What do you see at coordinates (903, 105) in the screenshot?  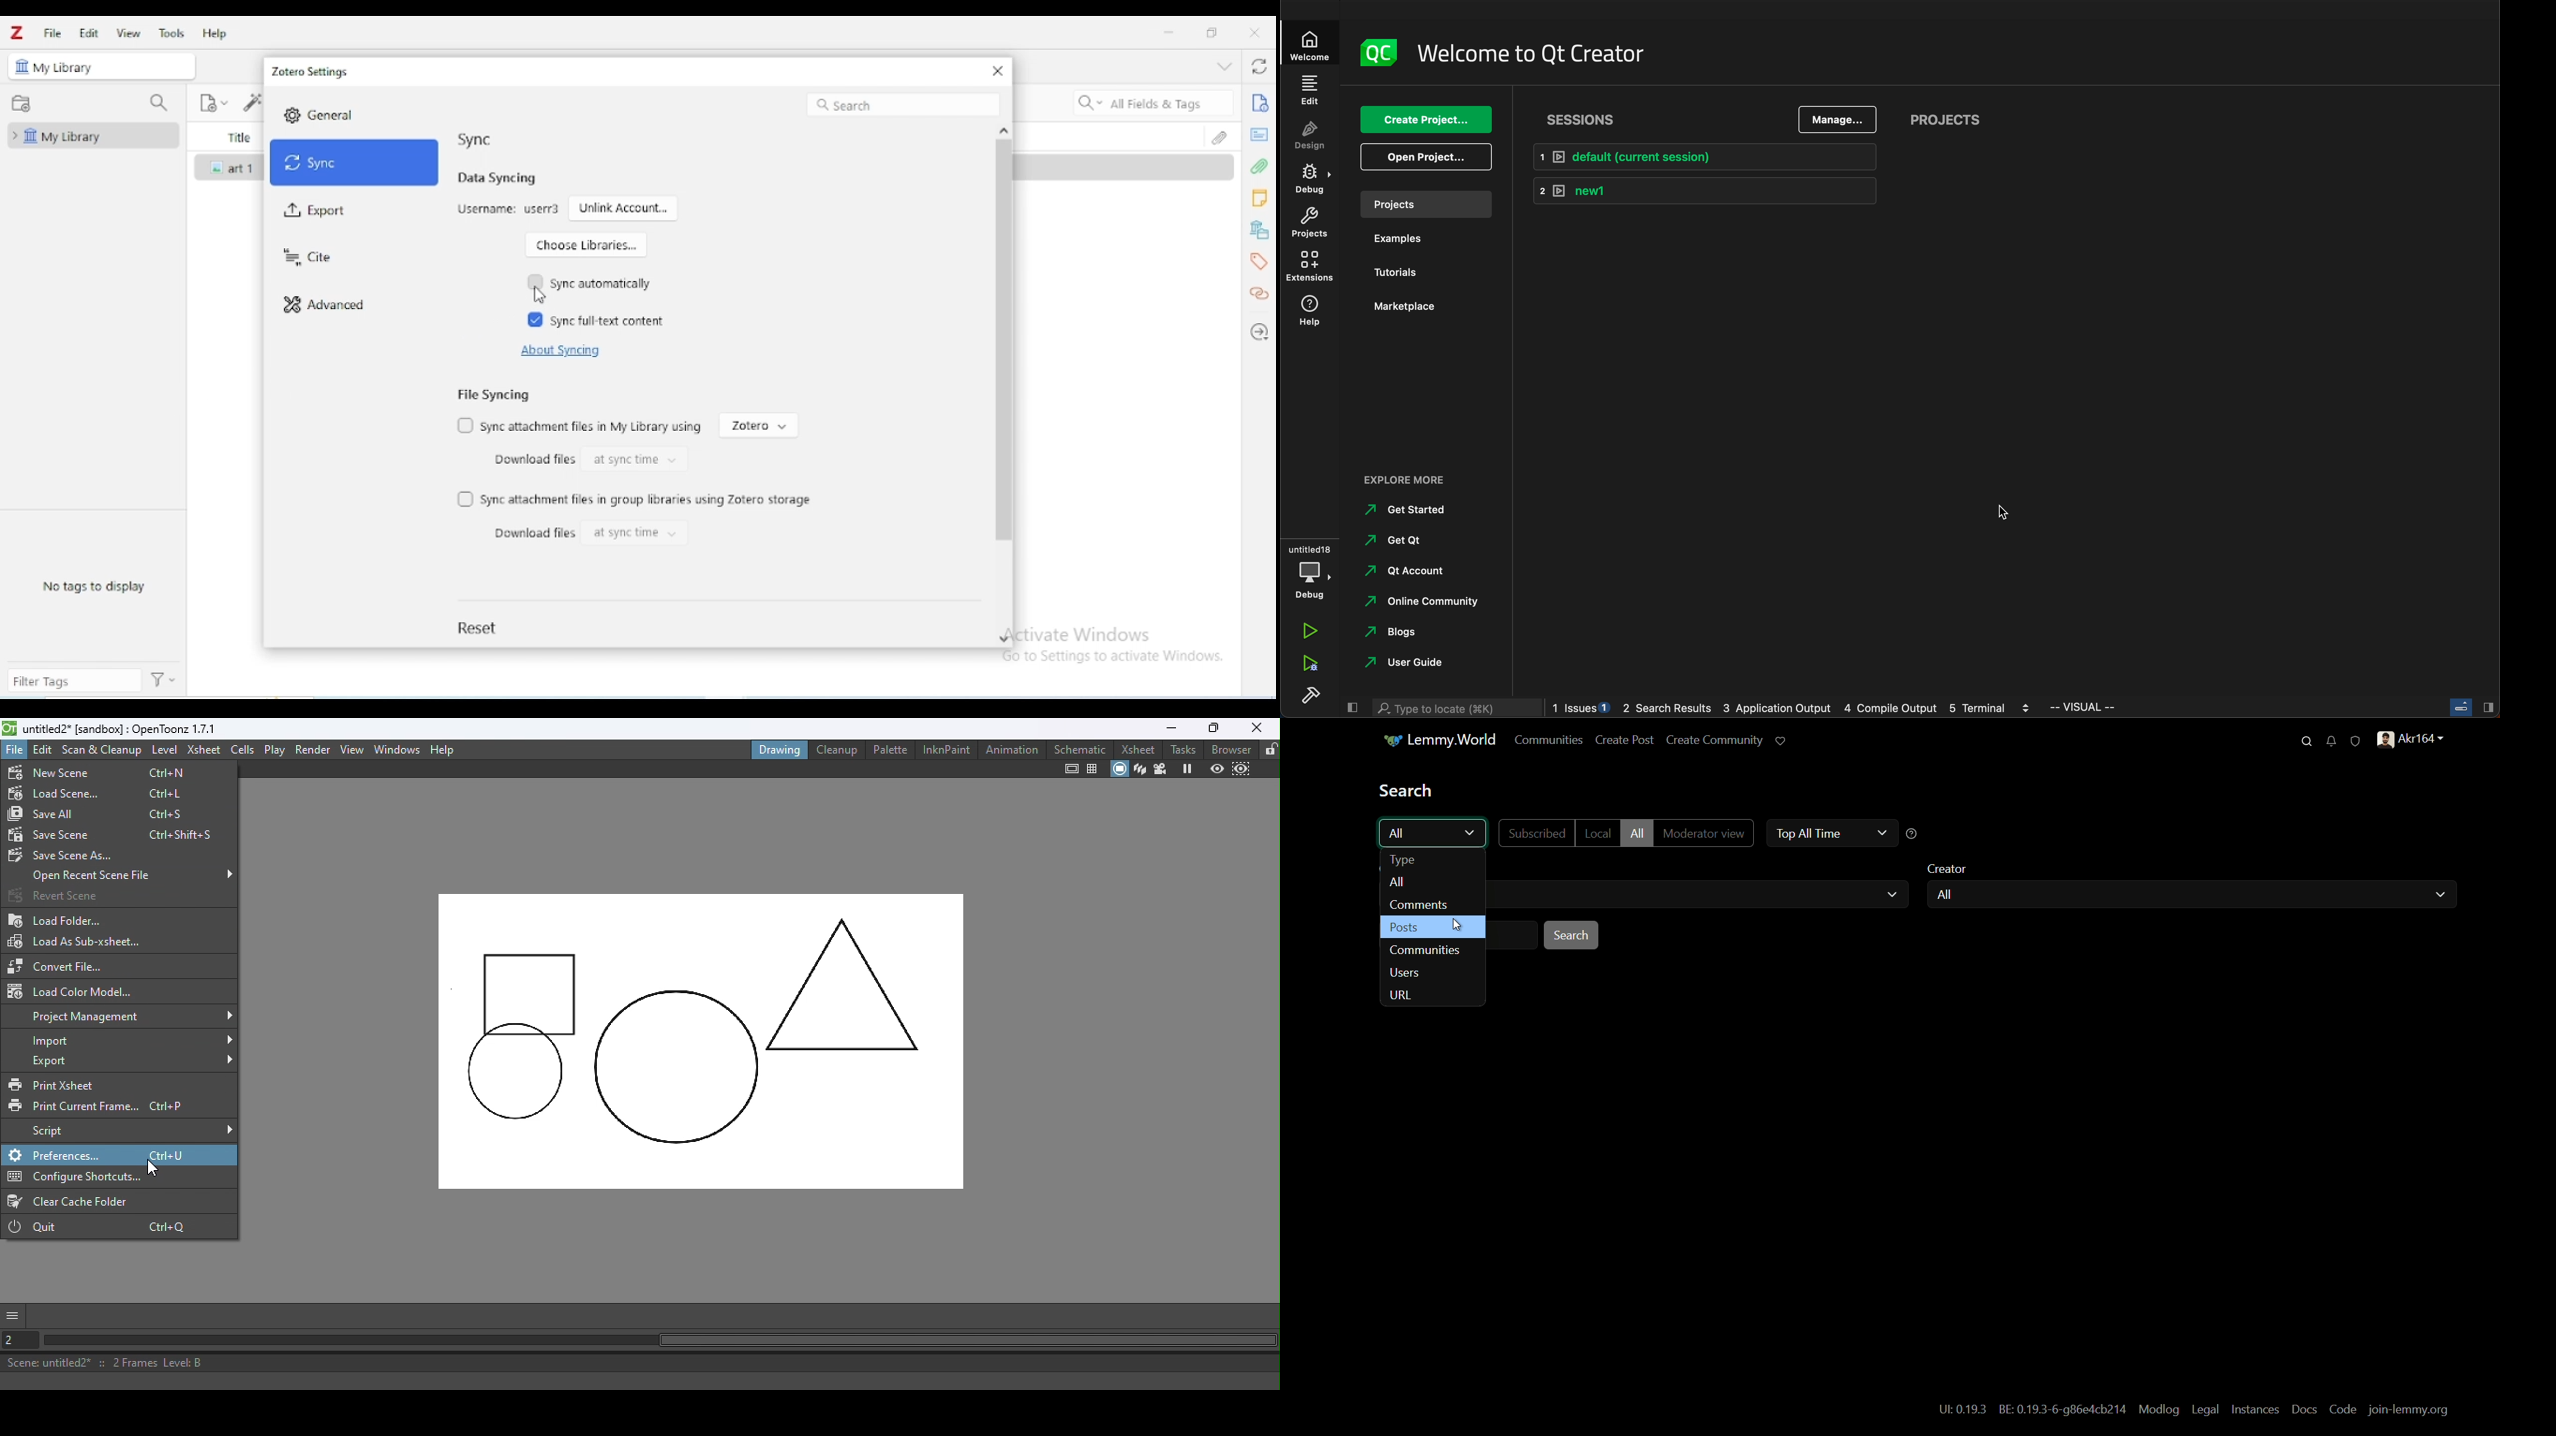 I see `search` at bounding box center [903, 105].